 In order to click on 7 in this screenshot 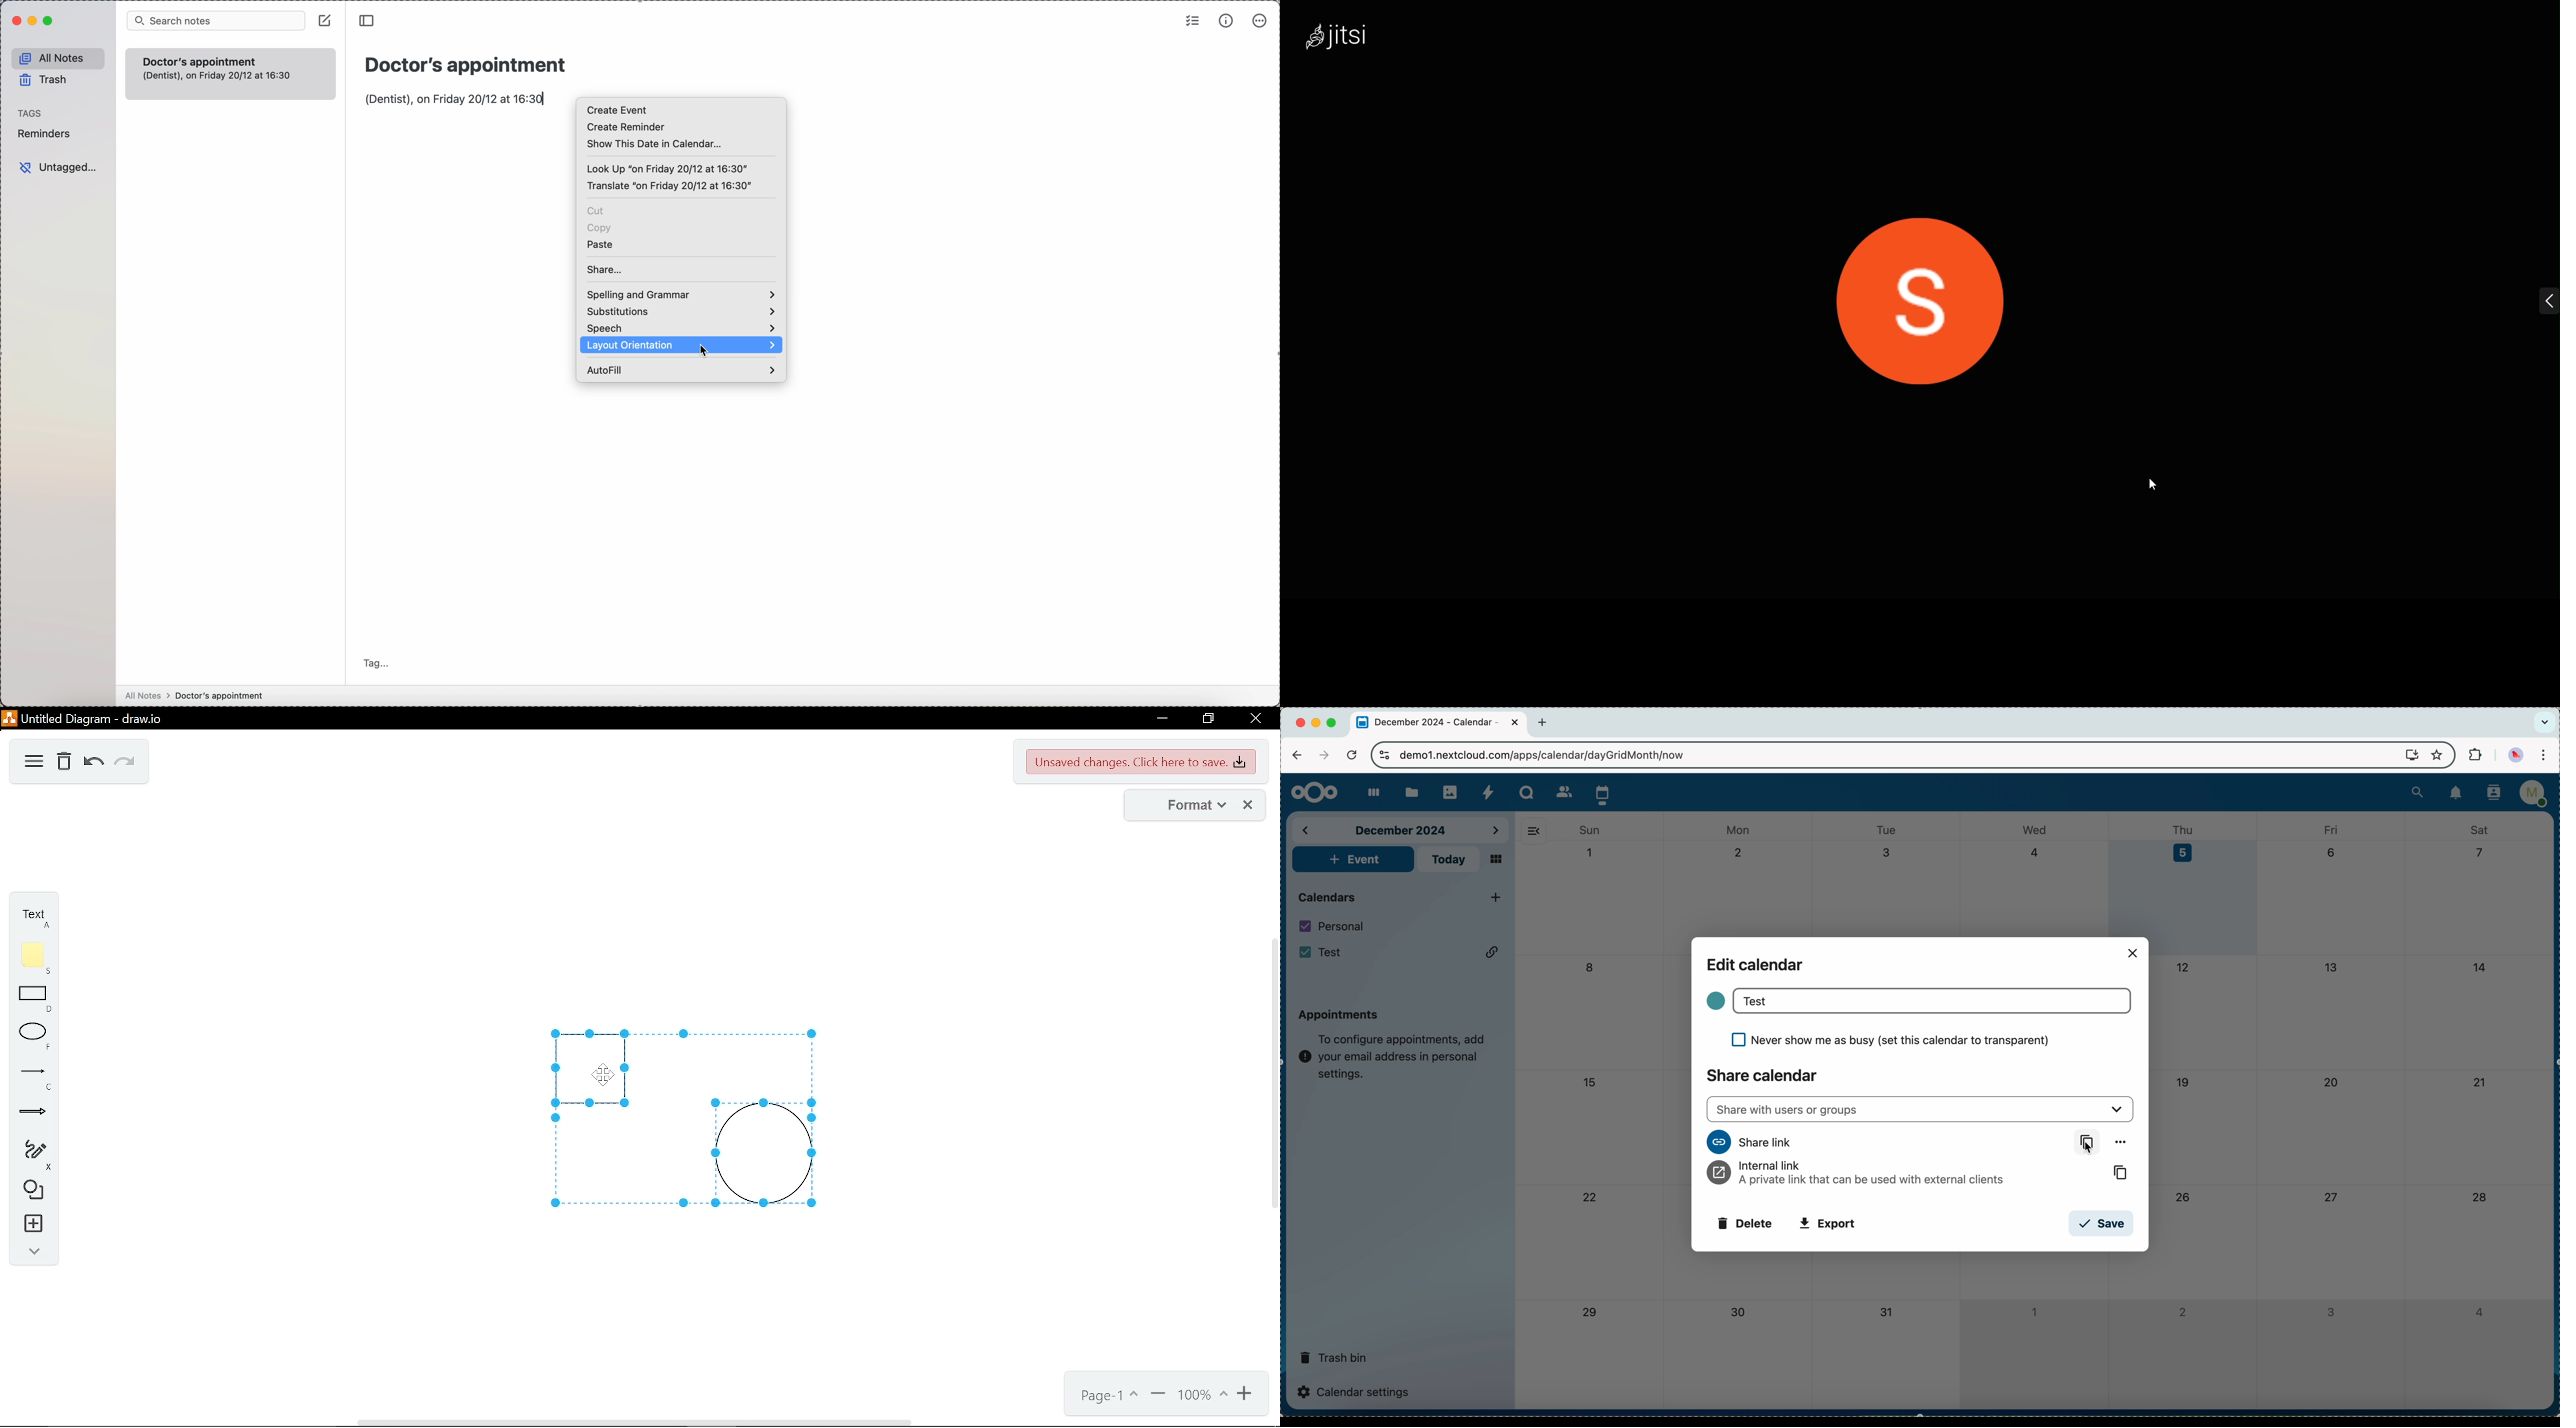, I will do `click(2475, 854)`.